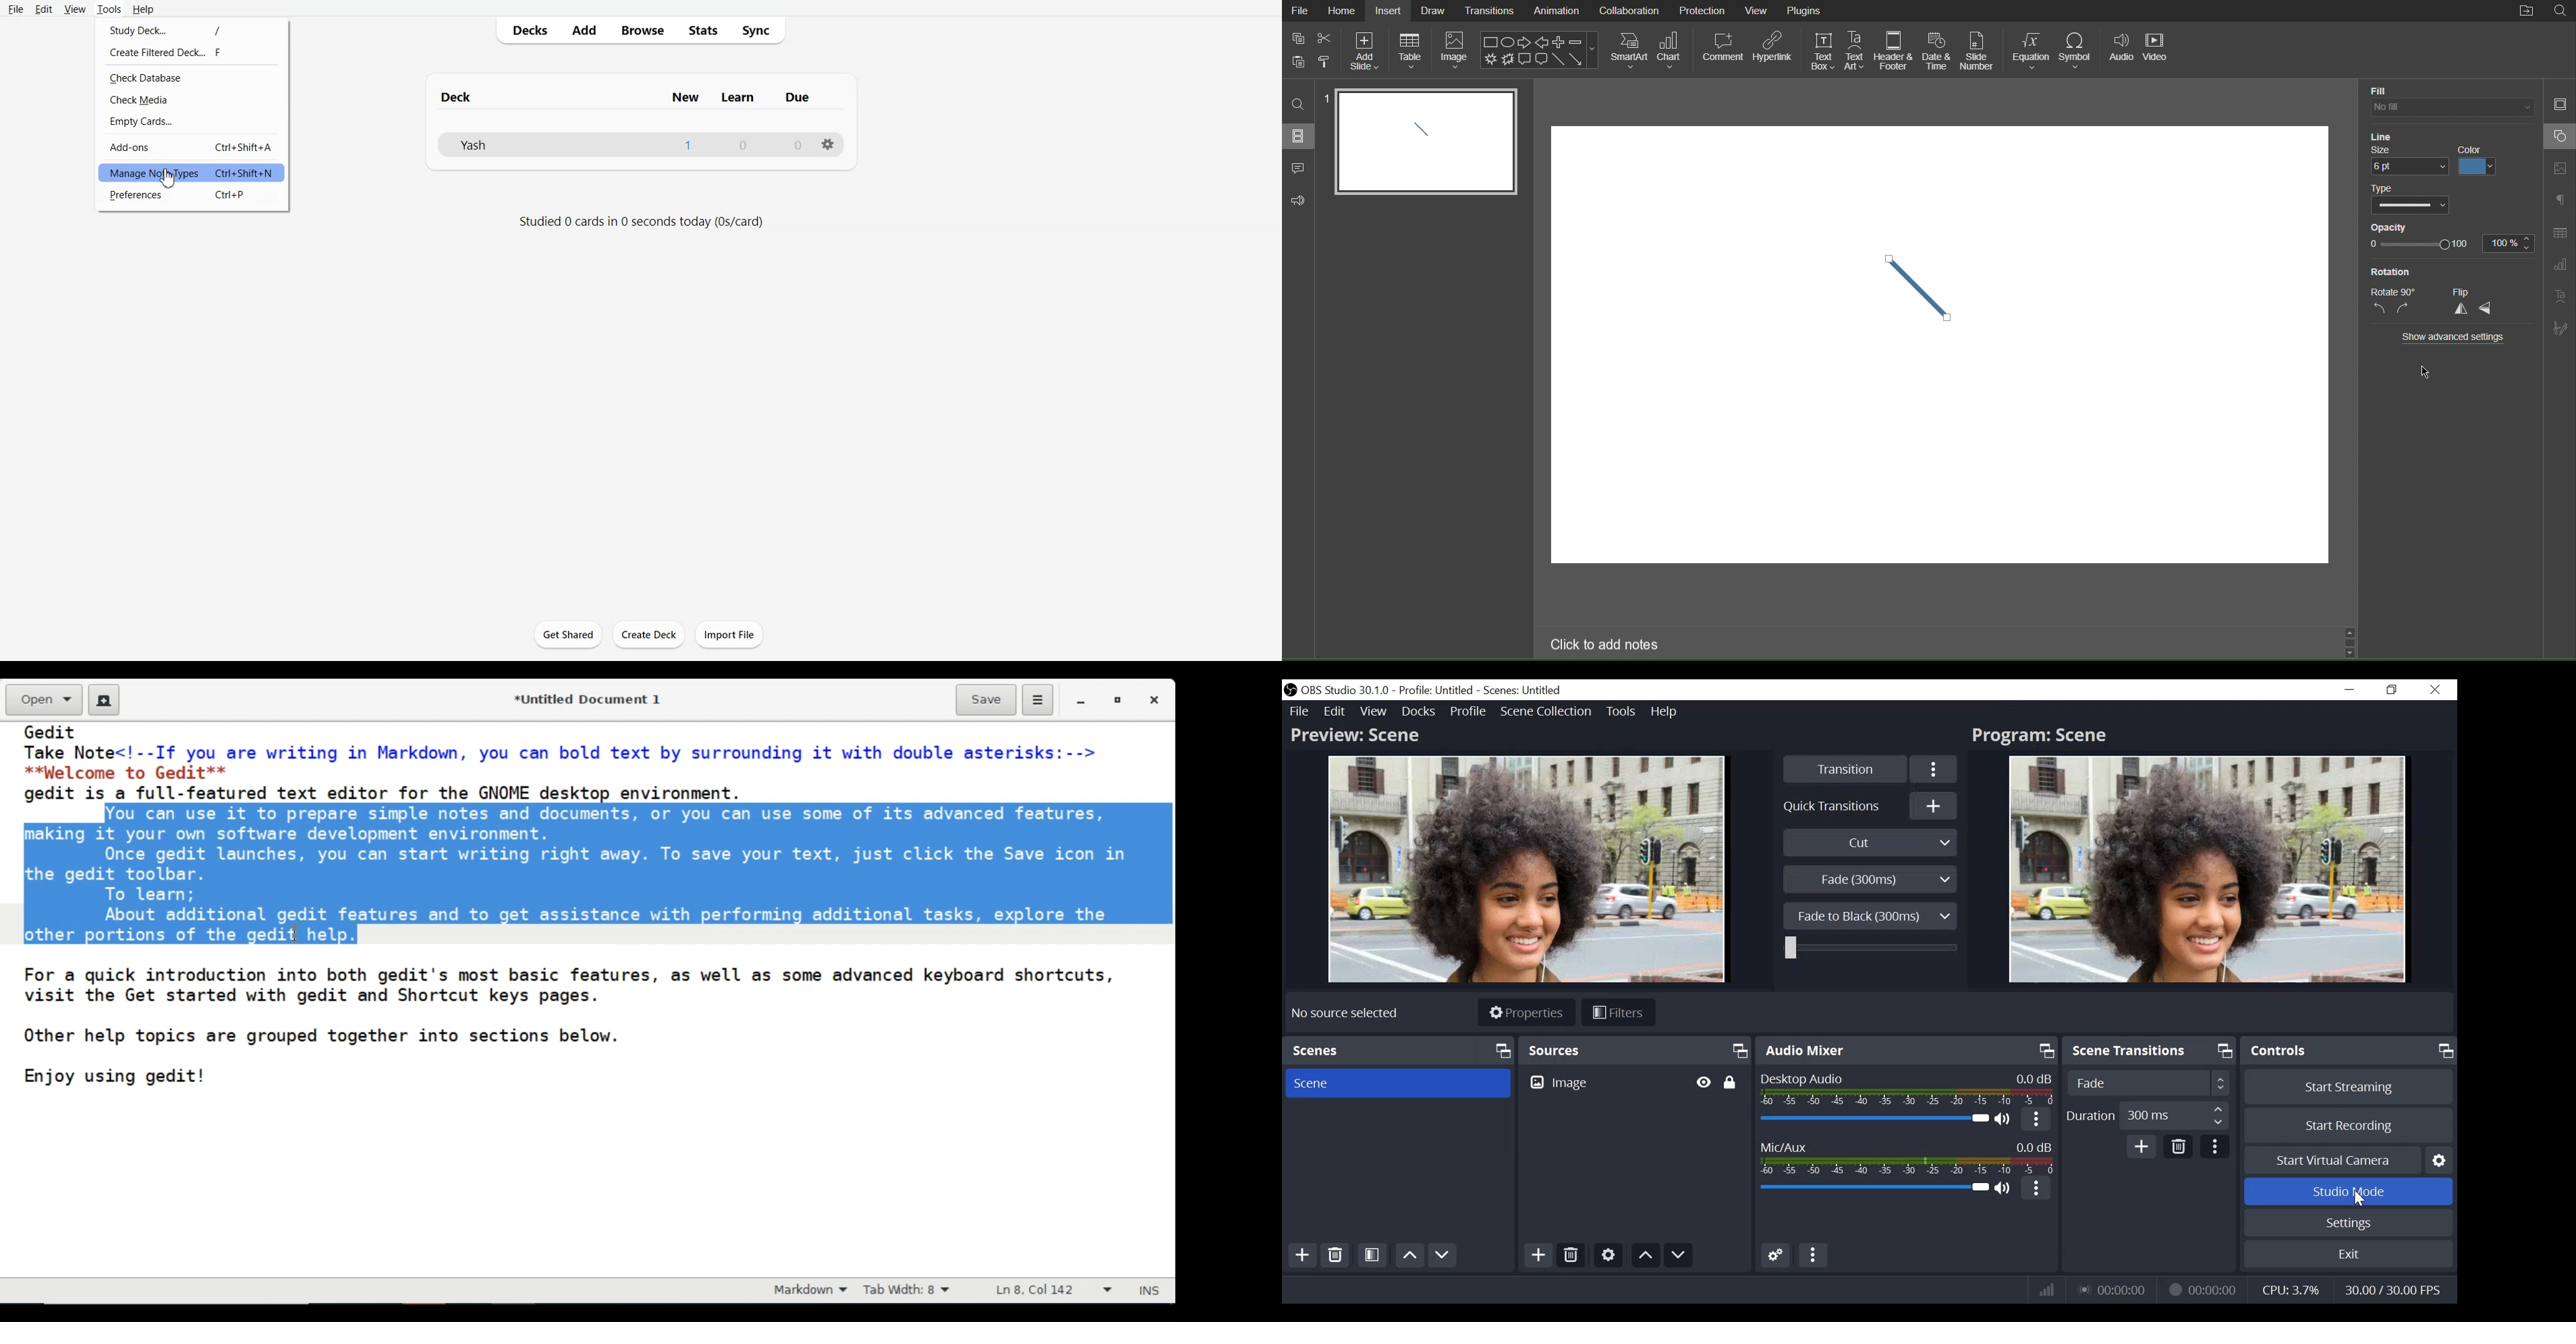 The image size is (2576, 1344). What do you see at coordinates (1907, 1158) in the screenshot?
I see `Mic/Aux` at bounding box center [1907, 1158].